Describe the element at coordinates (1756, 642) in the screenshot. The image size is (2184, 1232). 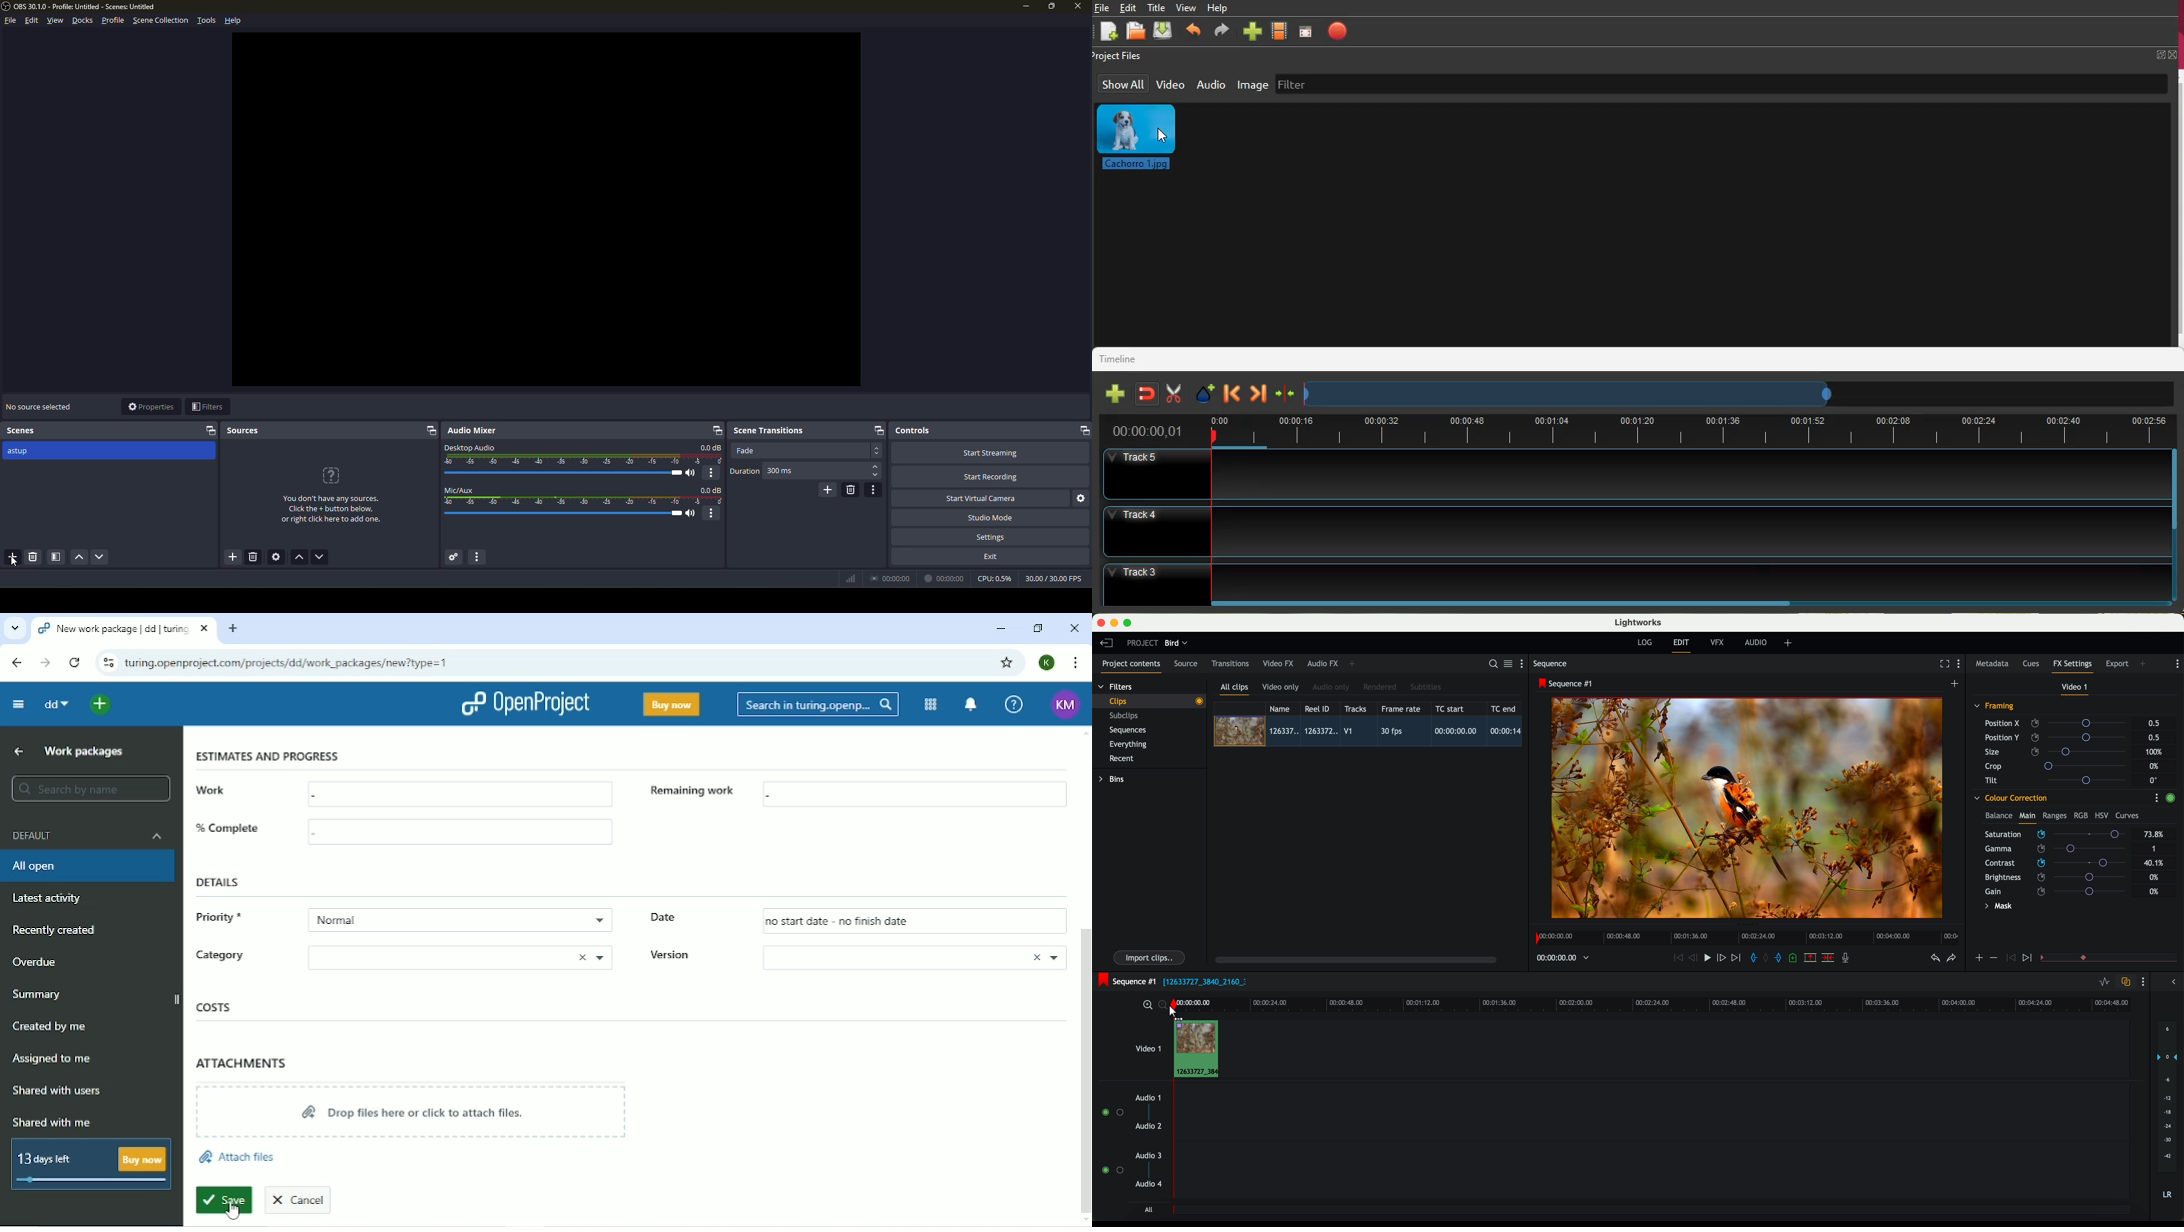
I see `audio` at that location.